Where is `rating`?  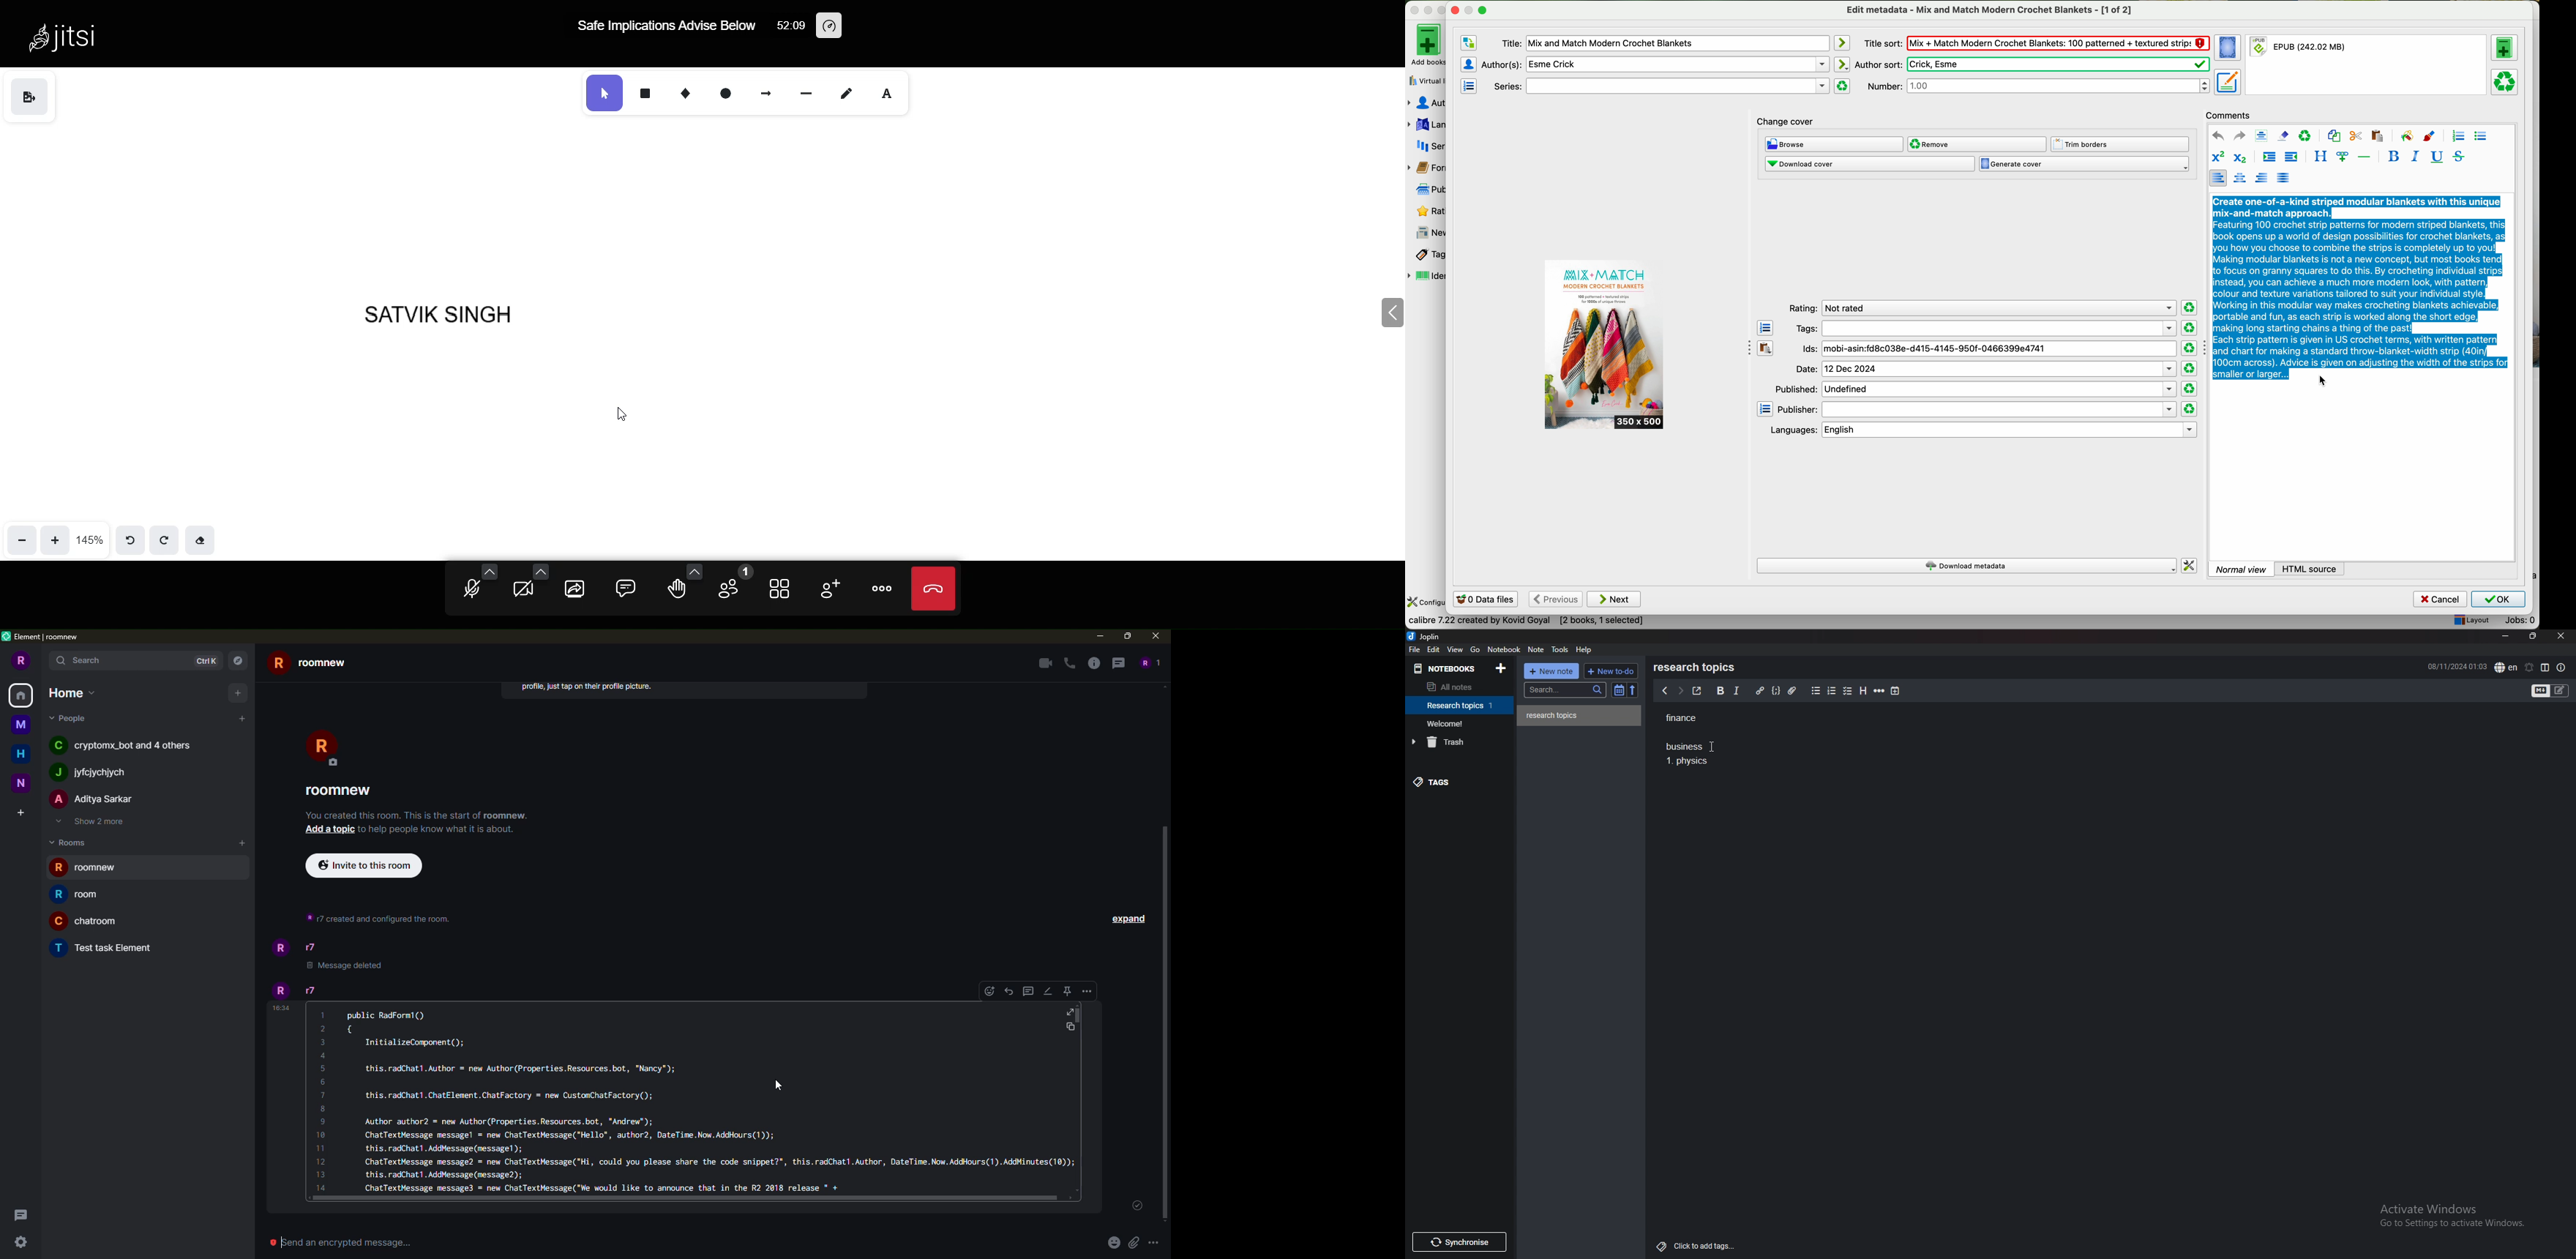
rating is located at coordinates (1980, 308).